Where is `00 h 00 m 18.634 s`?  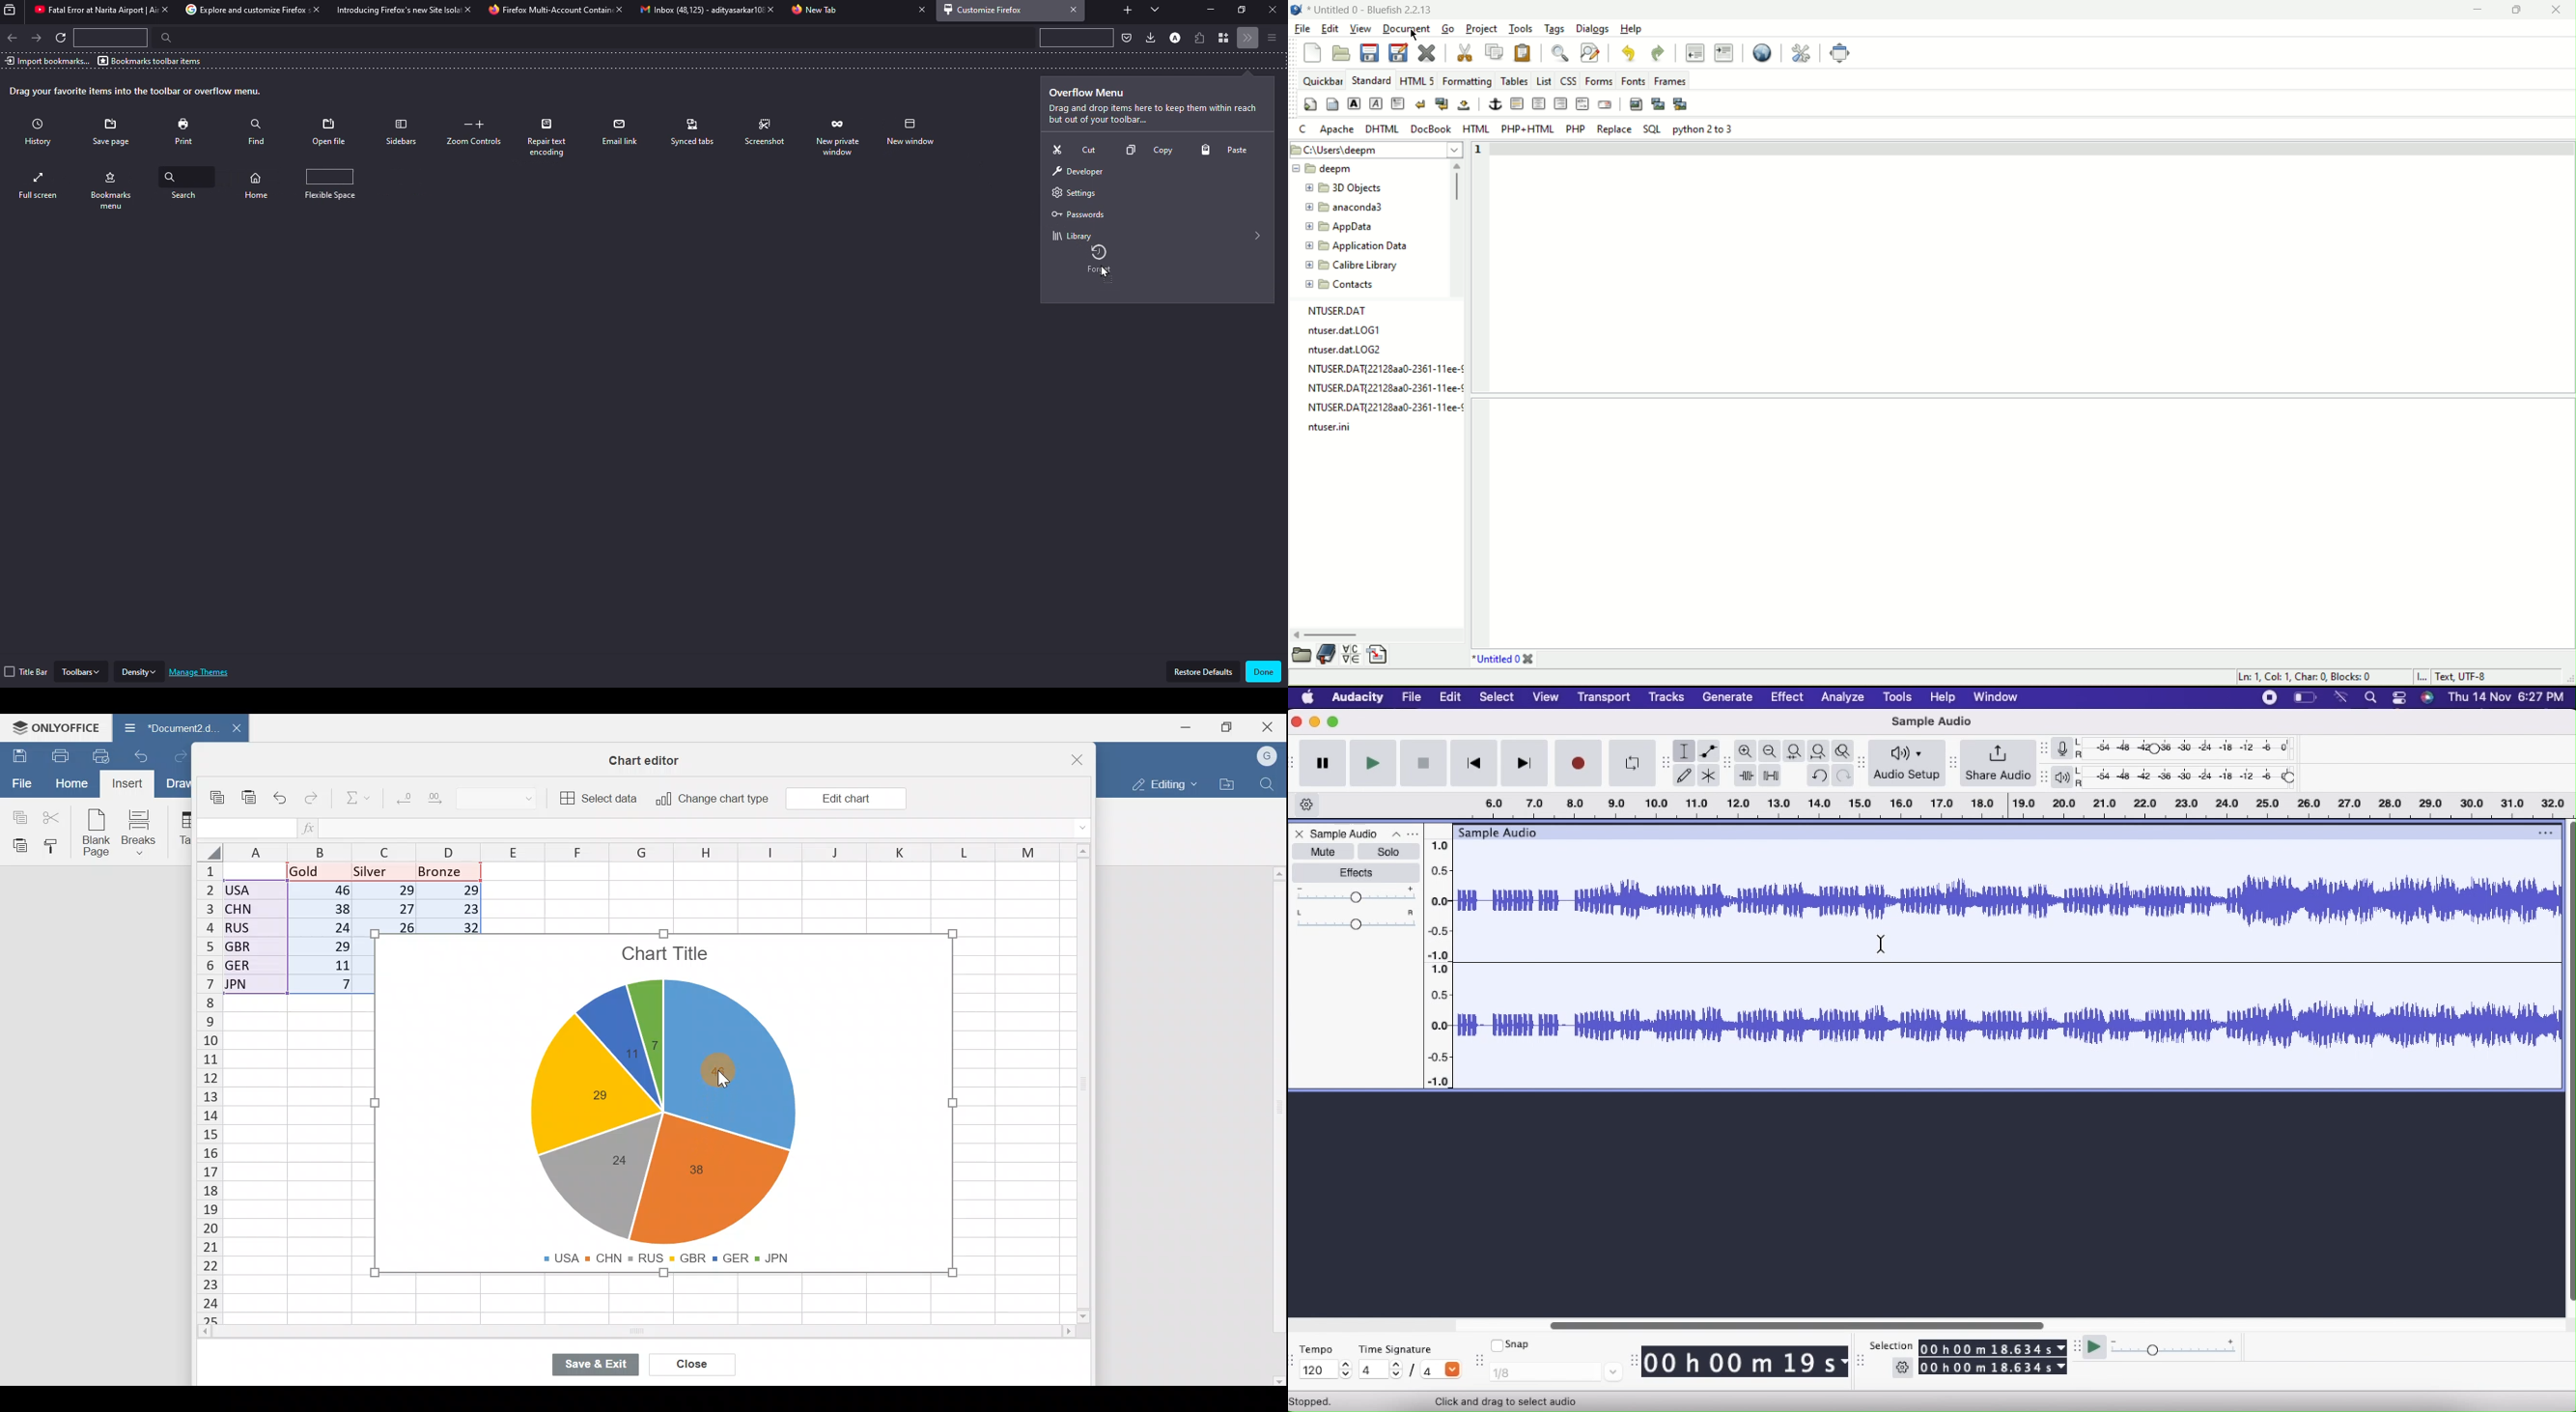
00 h 00 m 18.634 s is located at coordinates (1994, 1347).